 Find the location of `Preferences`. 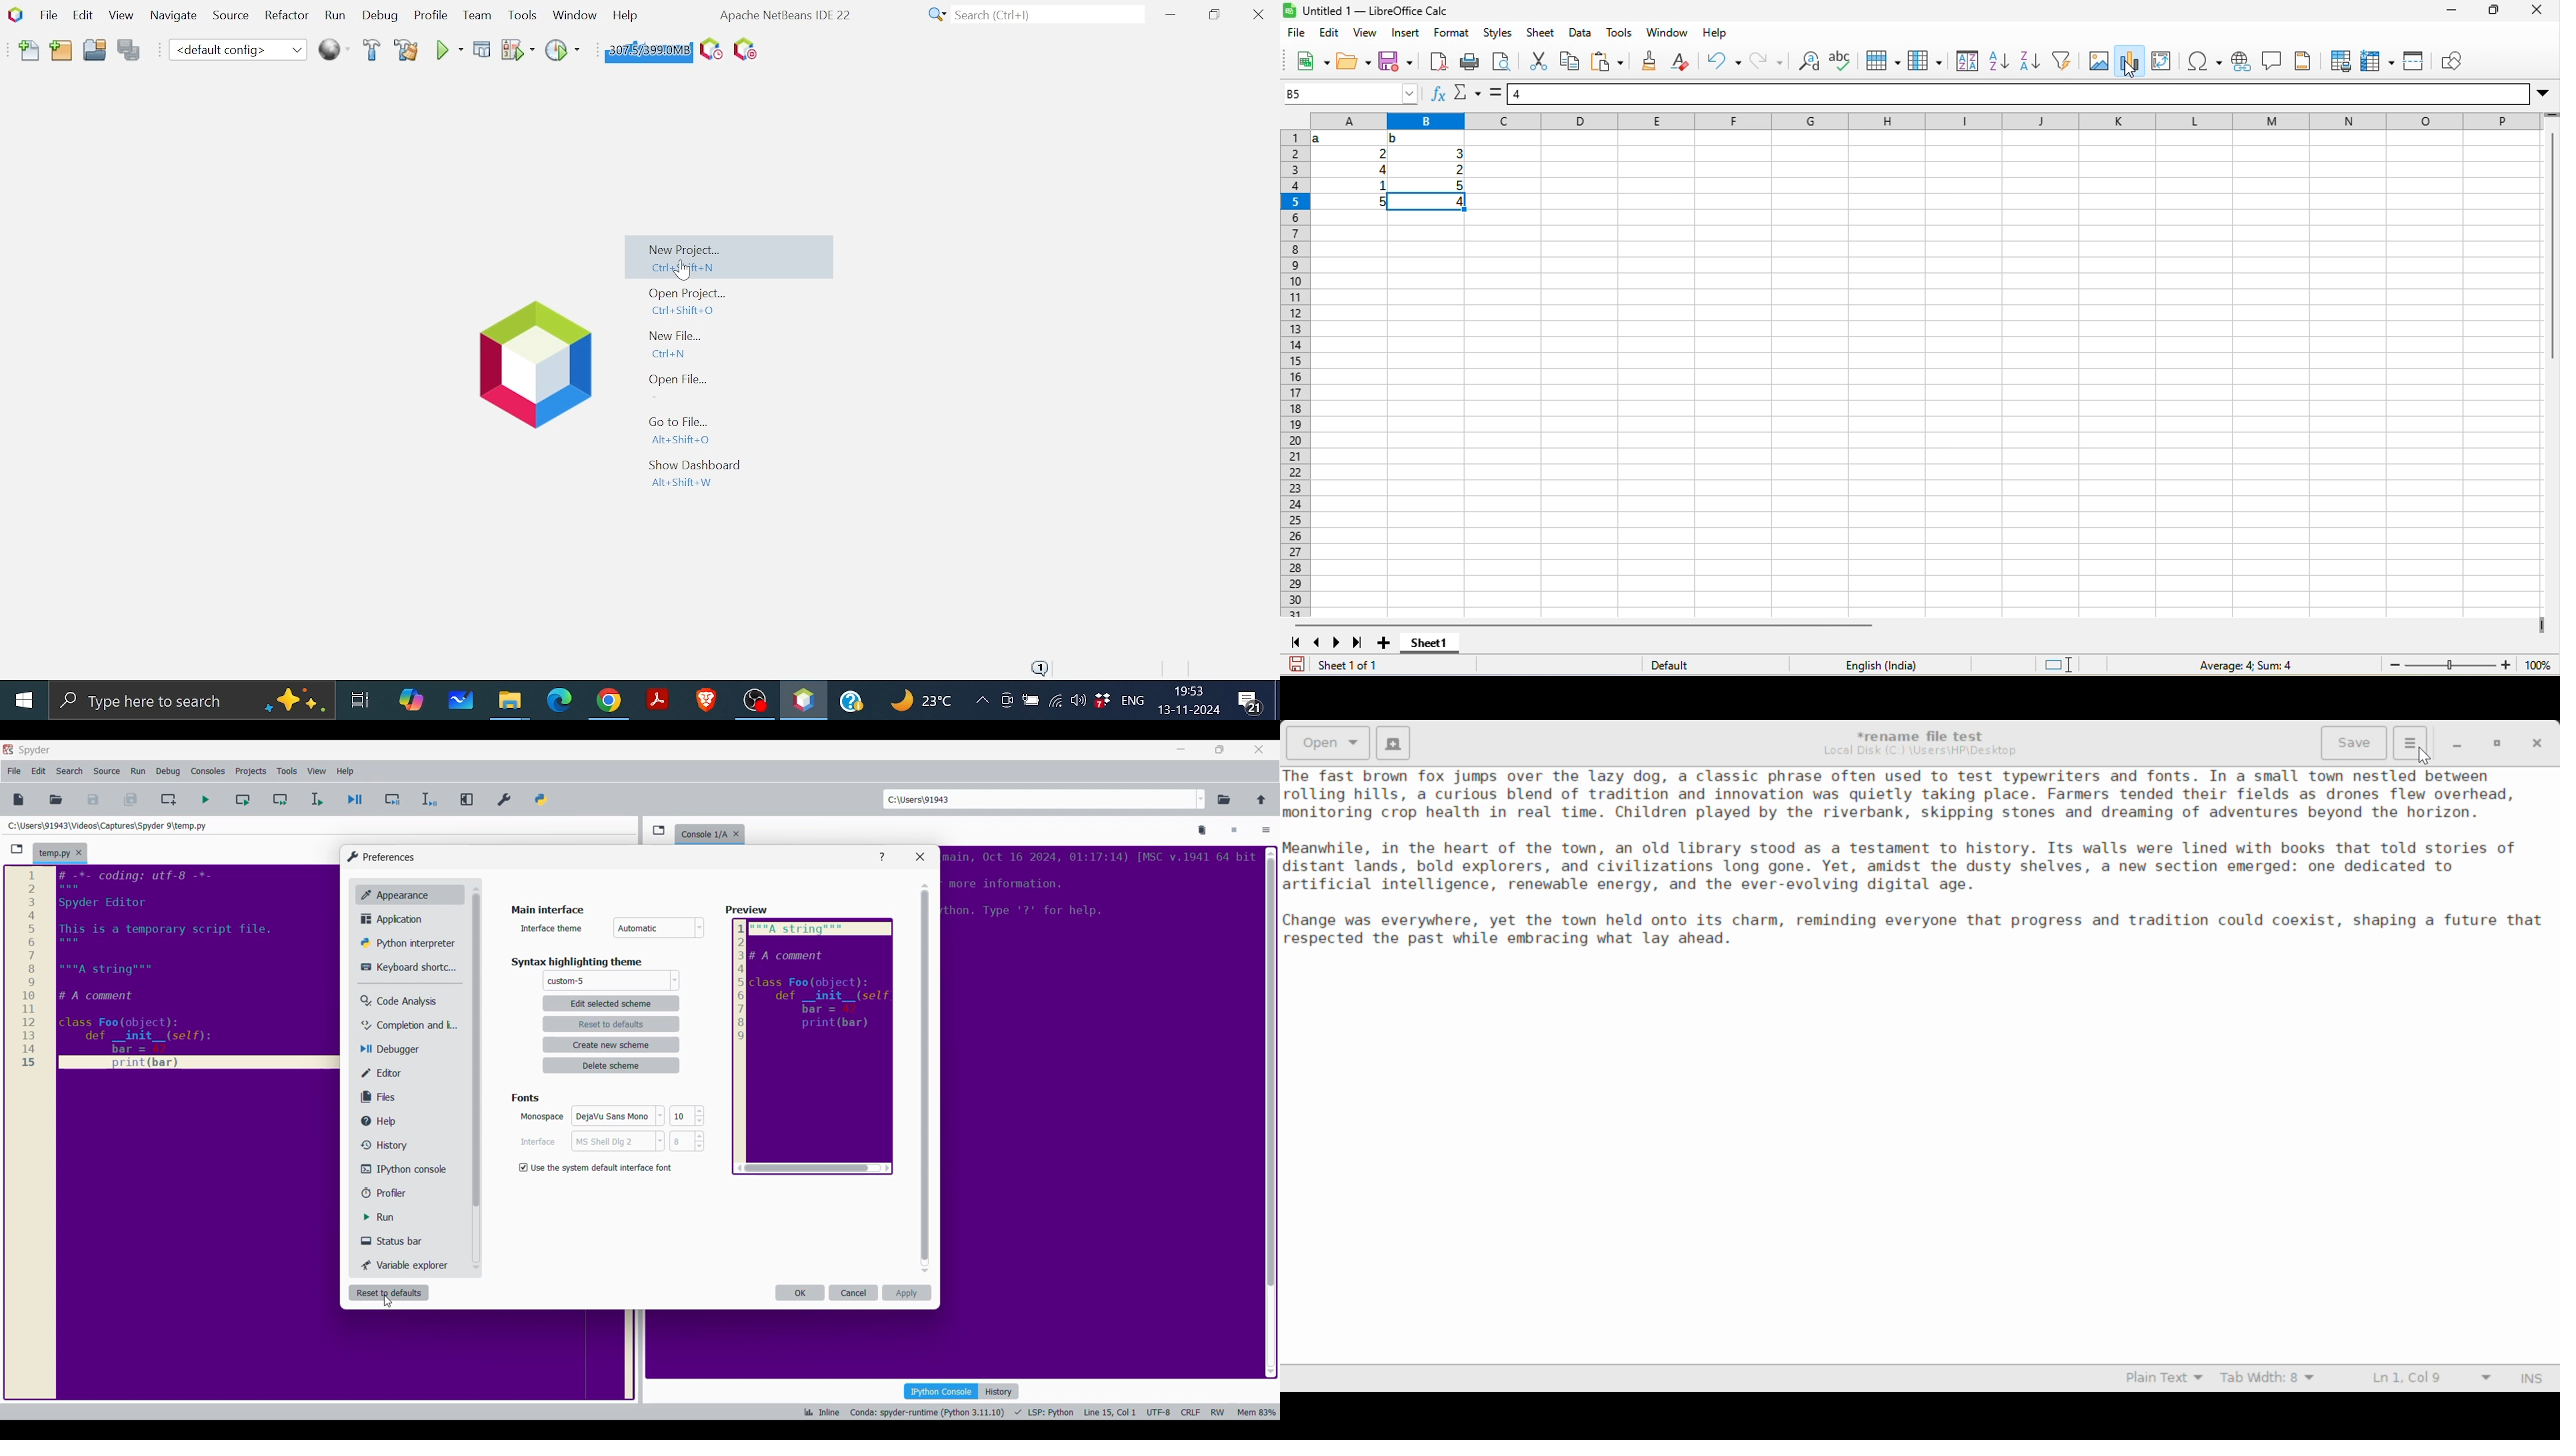

Preferences is located at coordinates (505, 800).